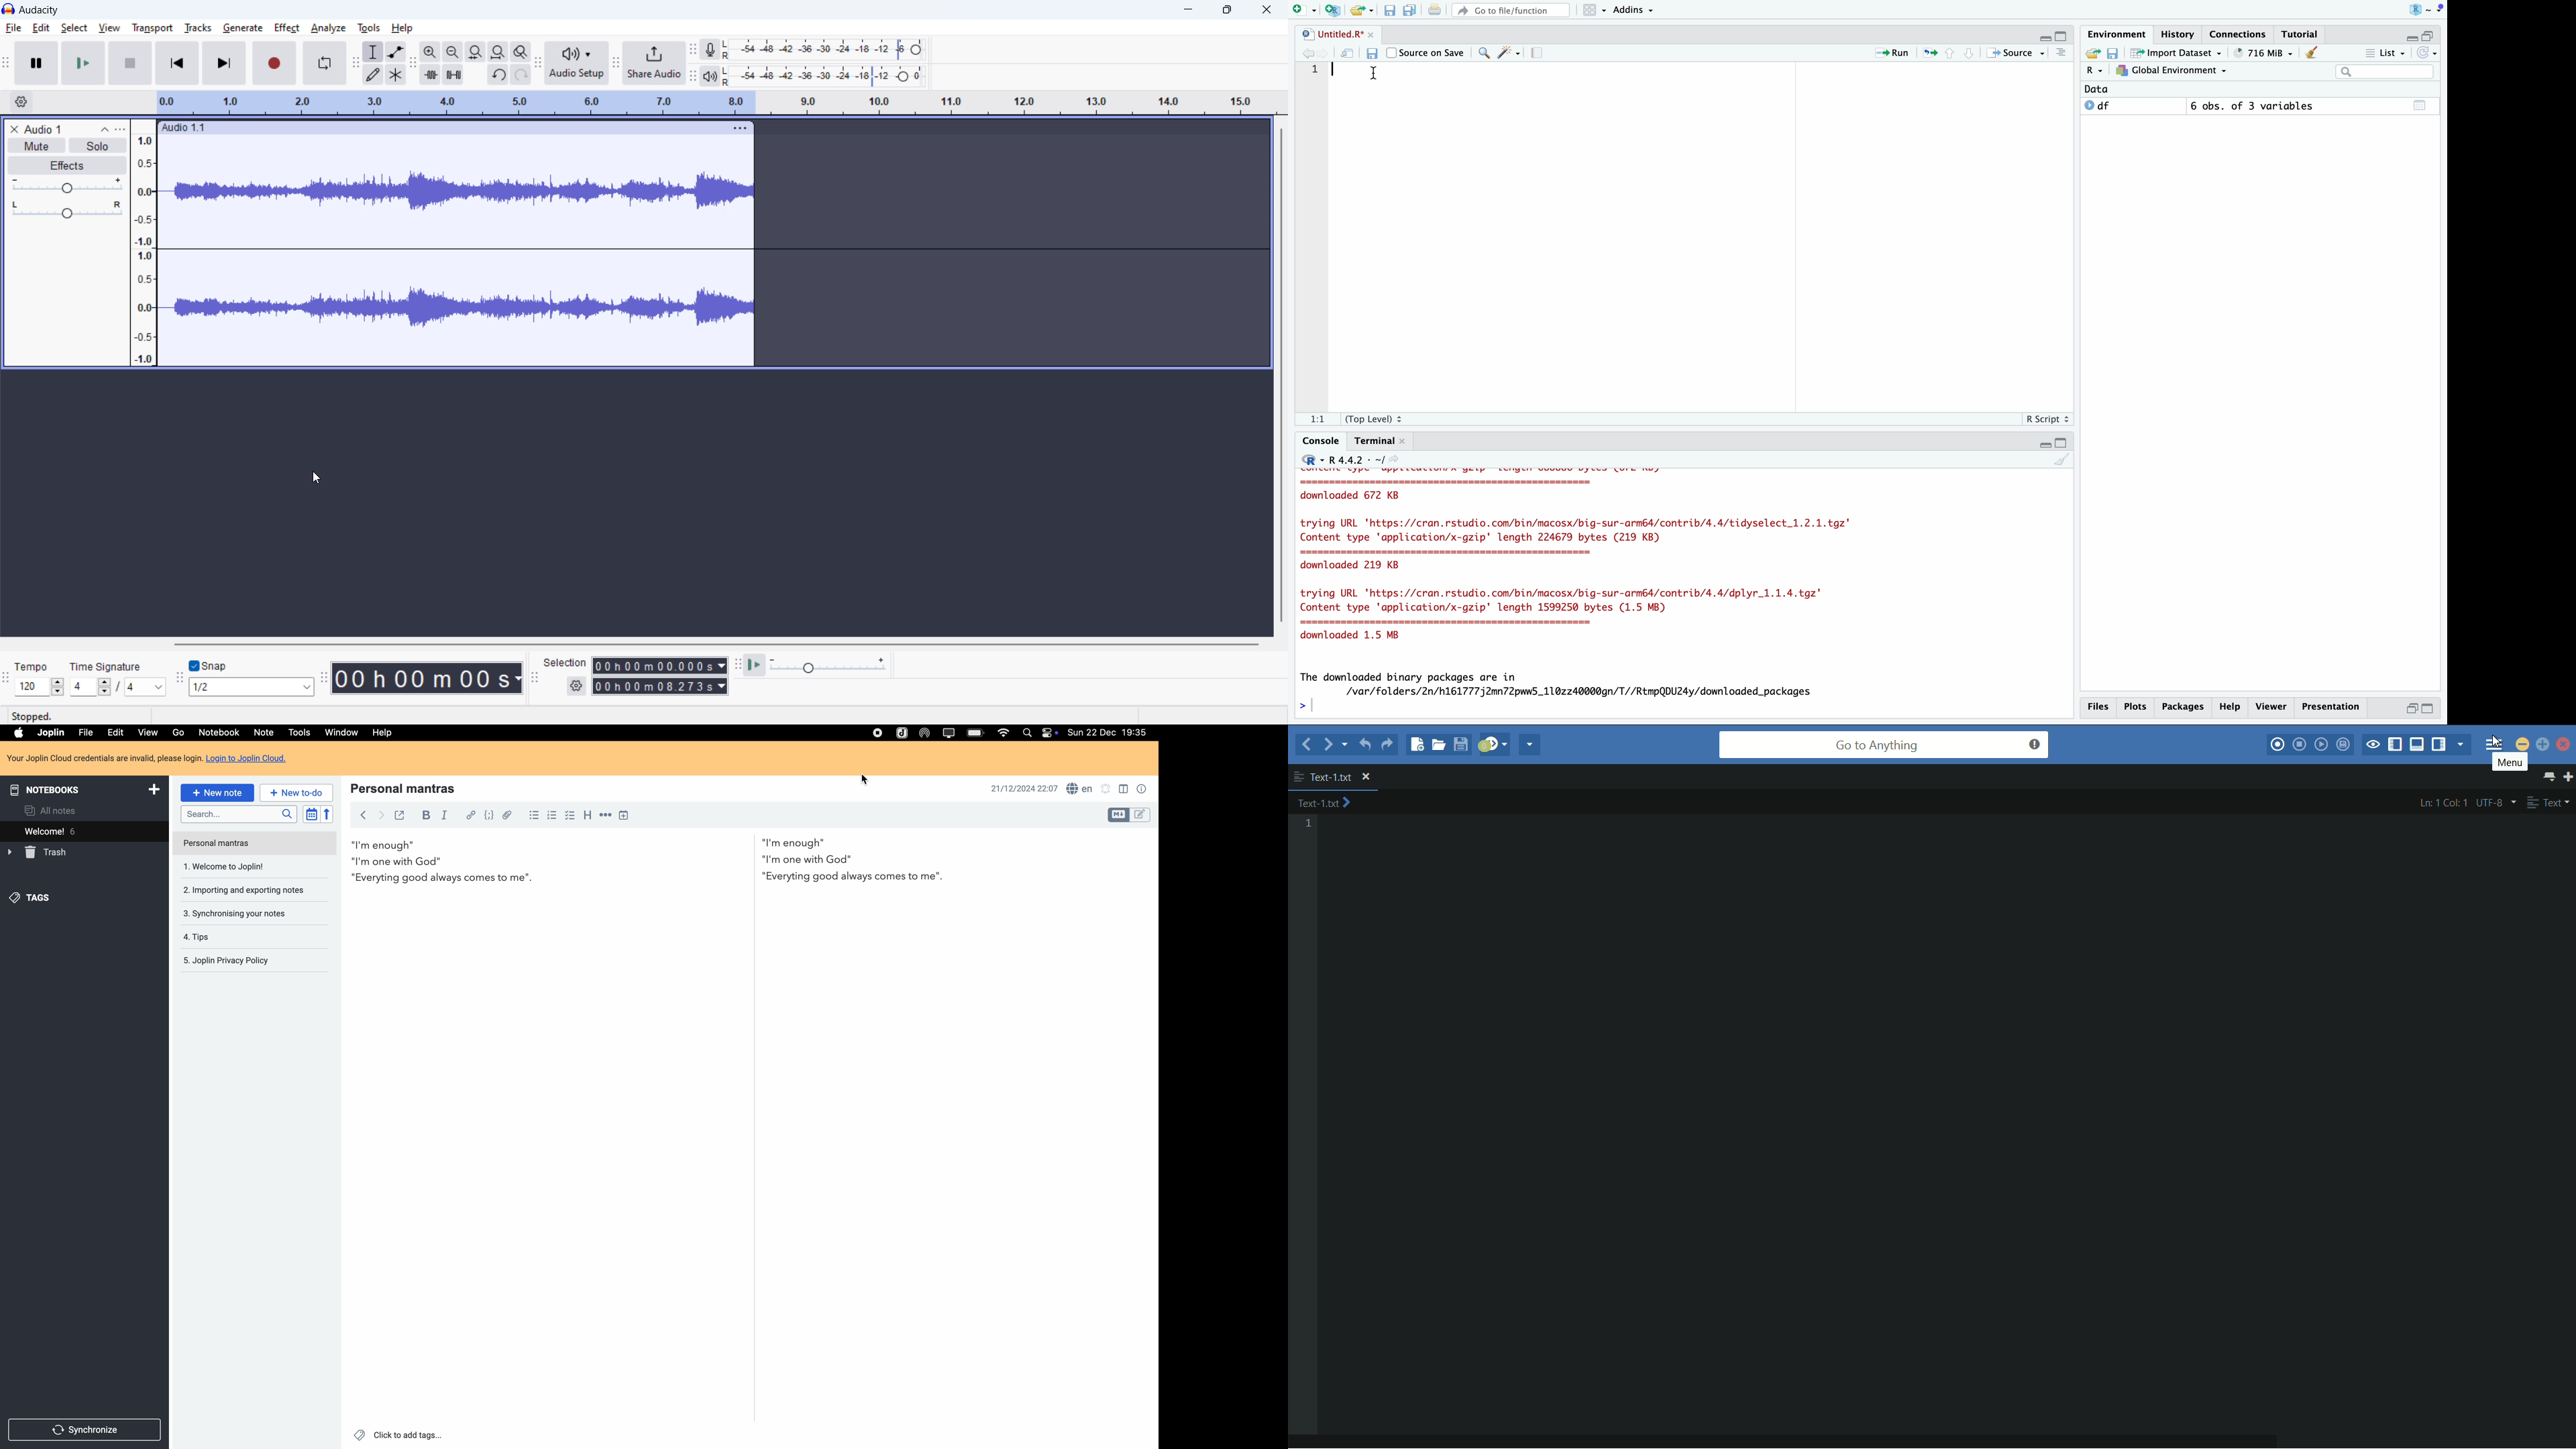  Describe the element at coordinates (1968, 52) in the screenshot. I see `Go to next section` at that location.